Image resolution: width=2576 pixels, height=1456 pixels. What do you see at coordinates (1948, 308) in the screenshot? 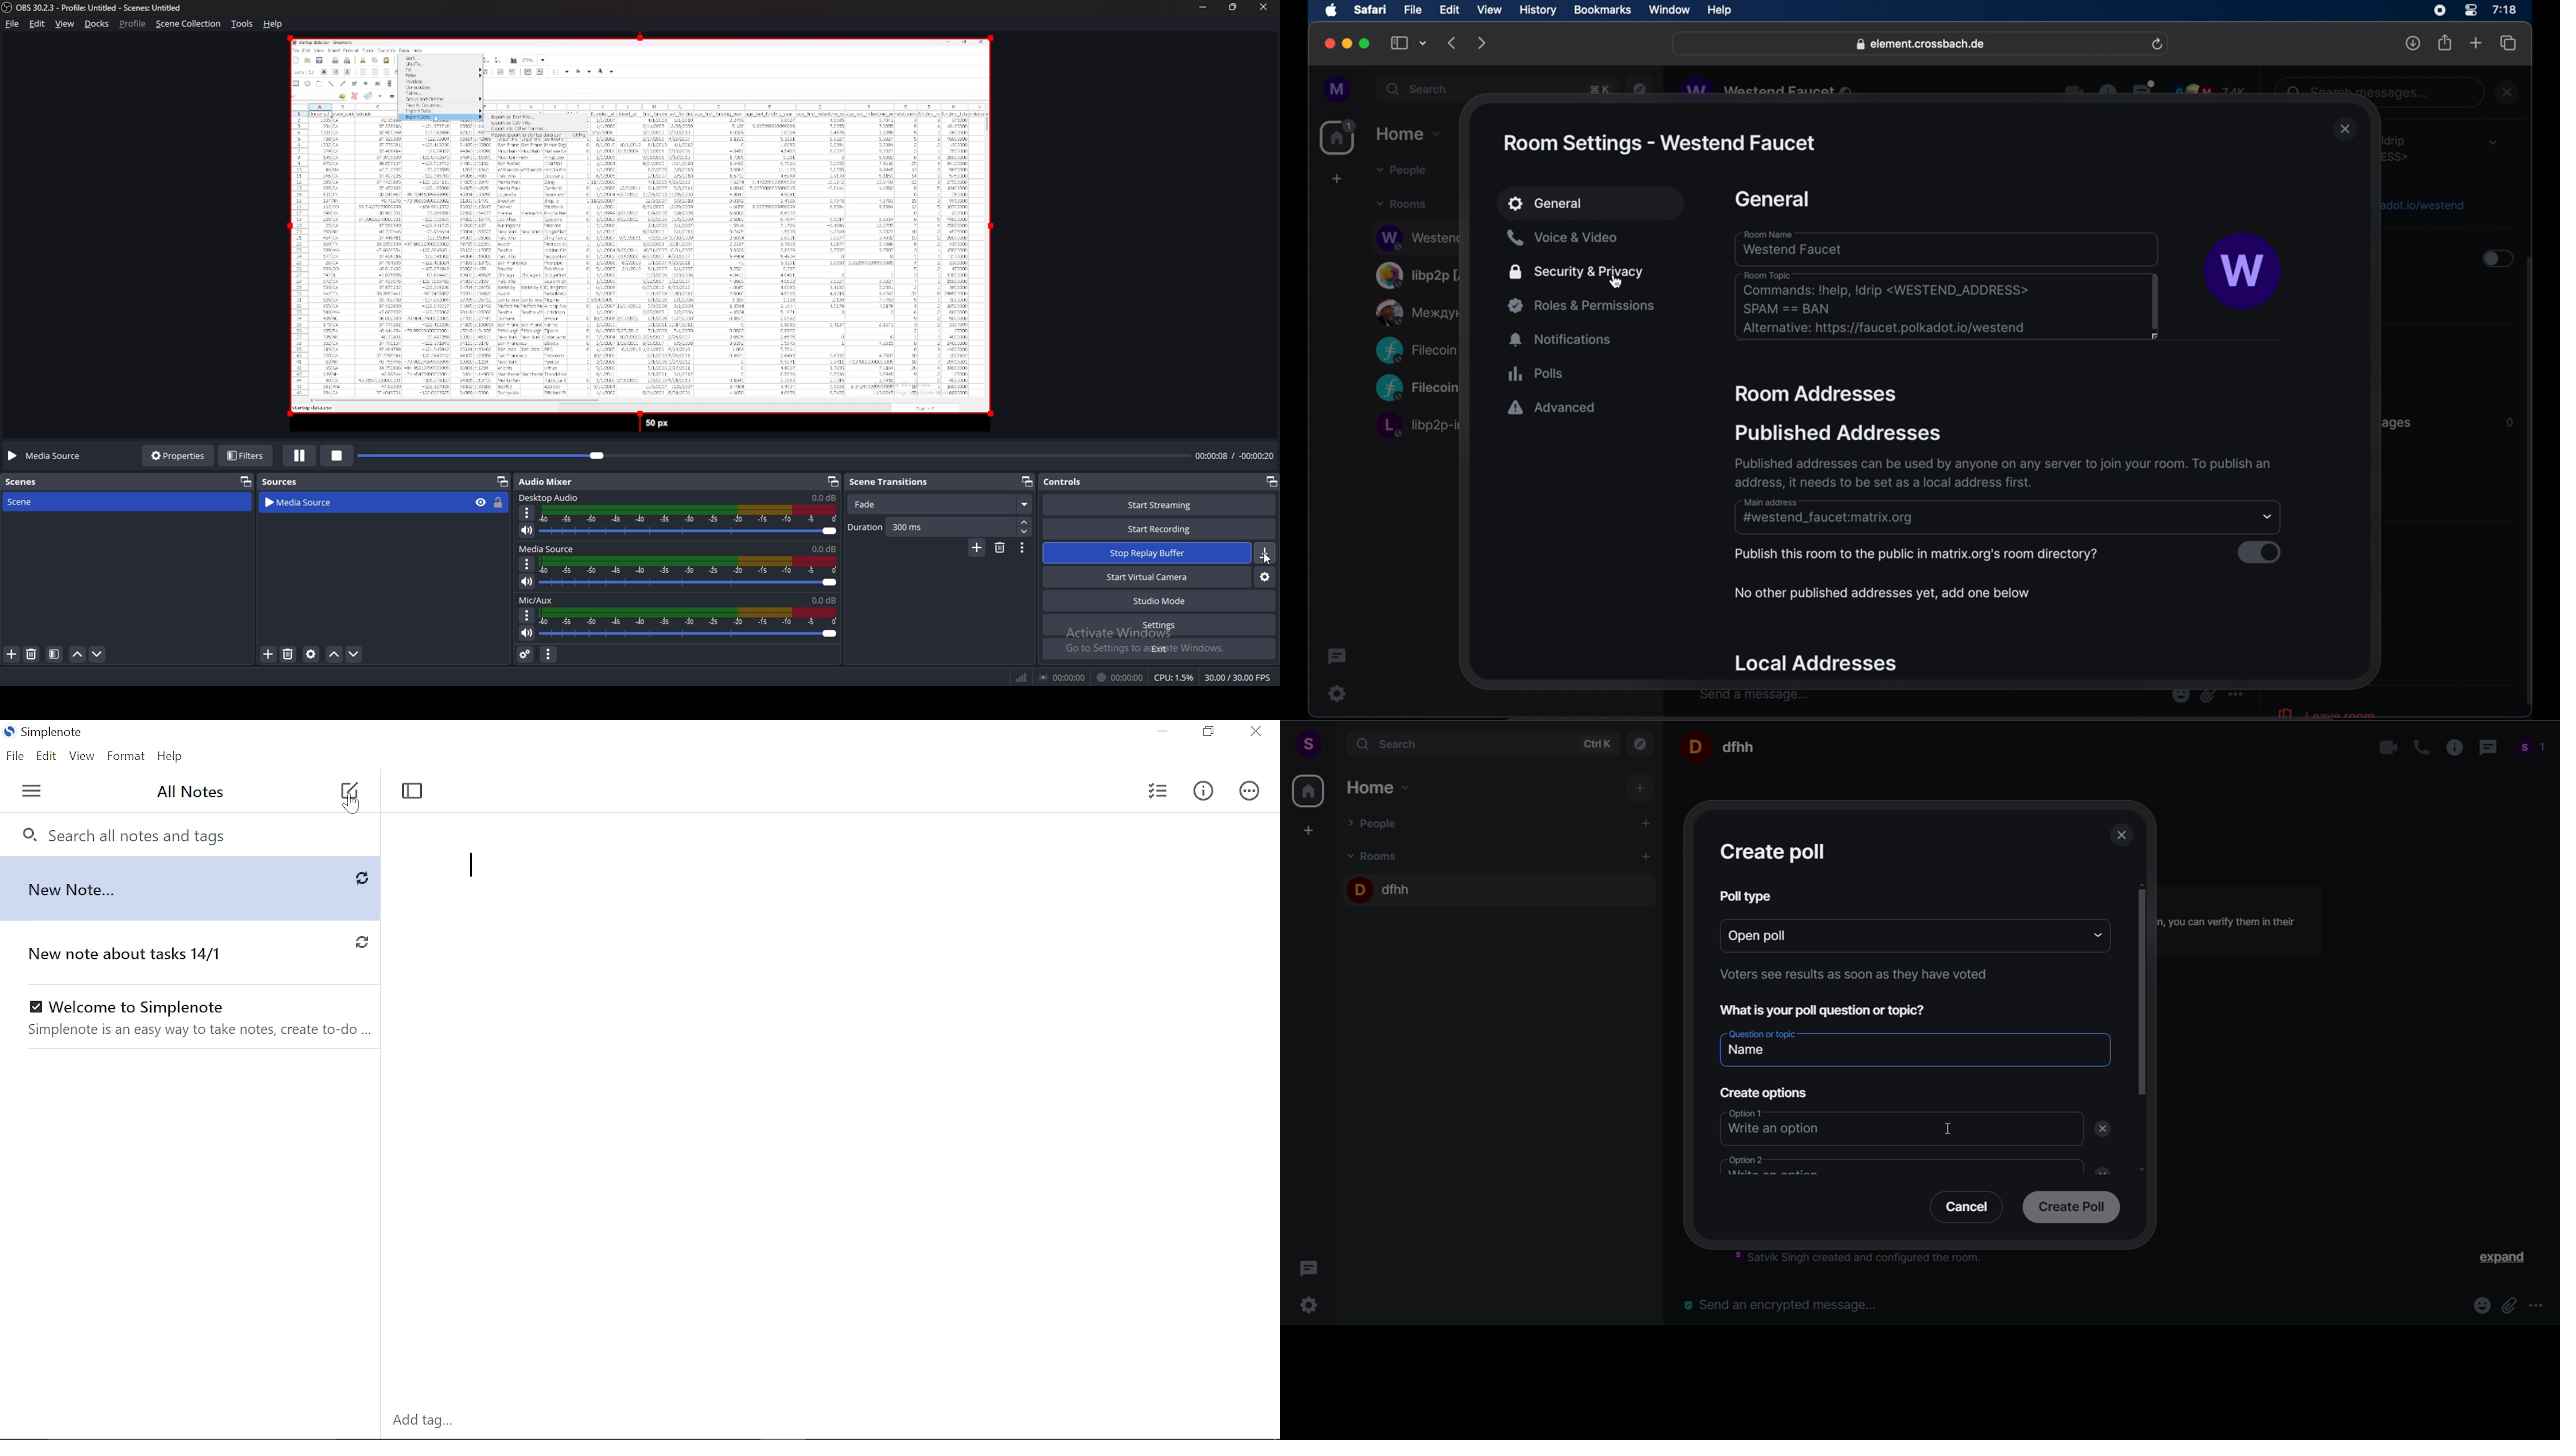
I see `room topic` at bounding box center [1948, 308].